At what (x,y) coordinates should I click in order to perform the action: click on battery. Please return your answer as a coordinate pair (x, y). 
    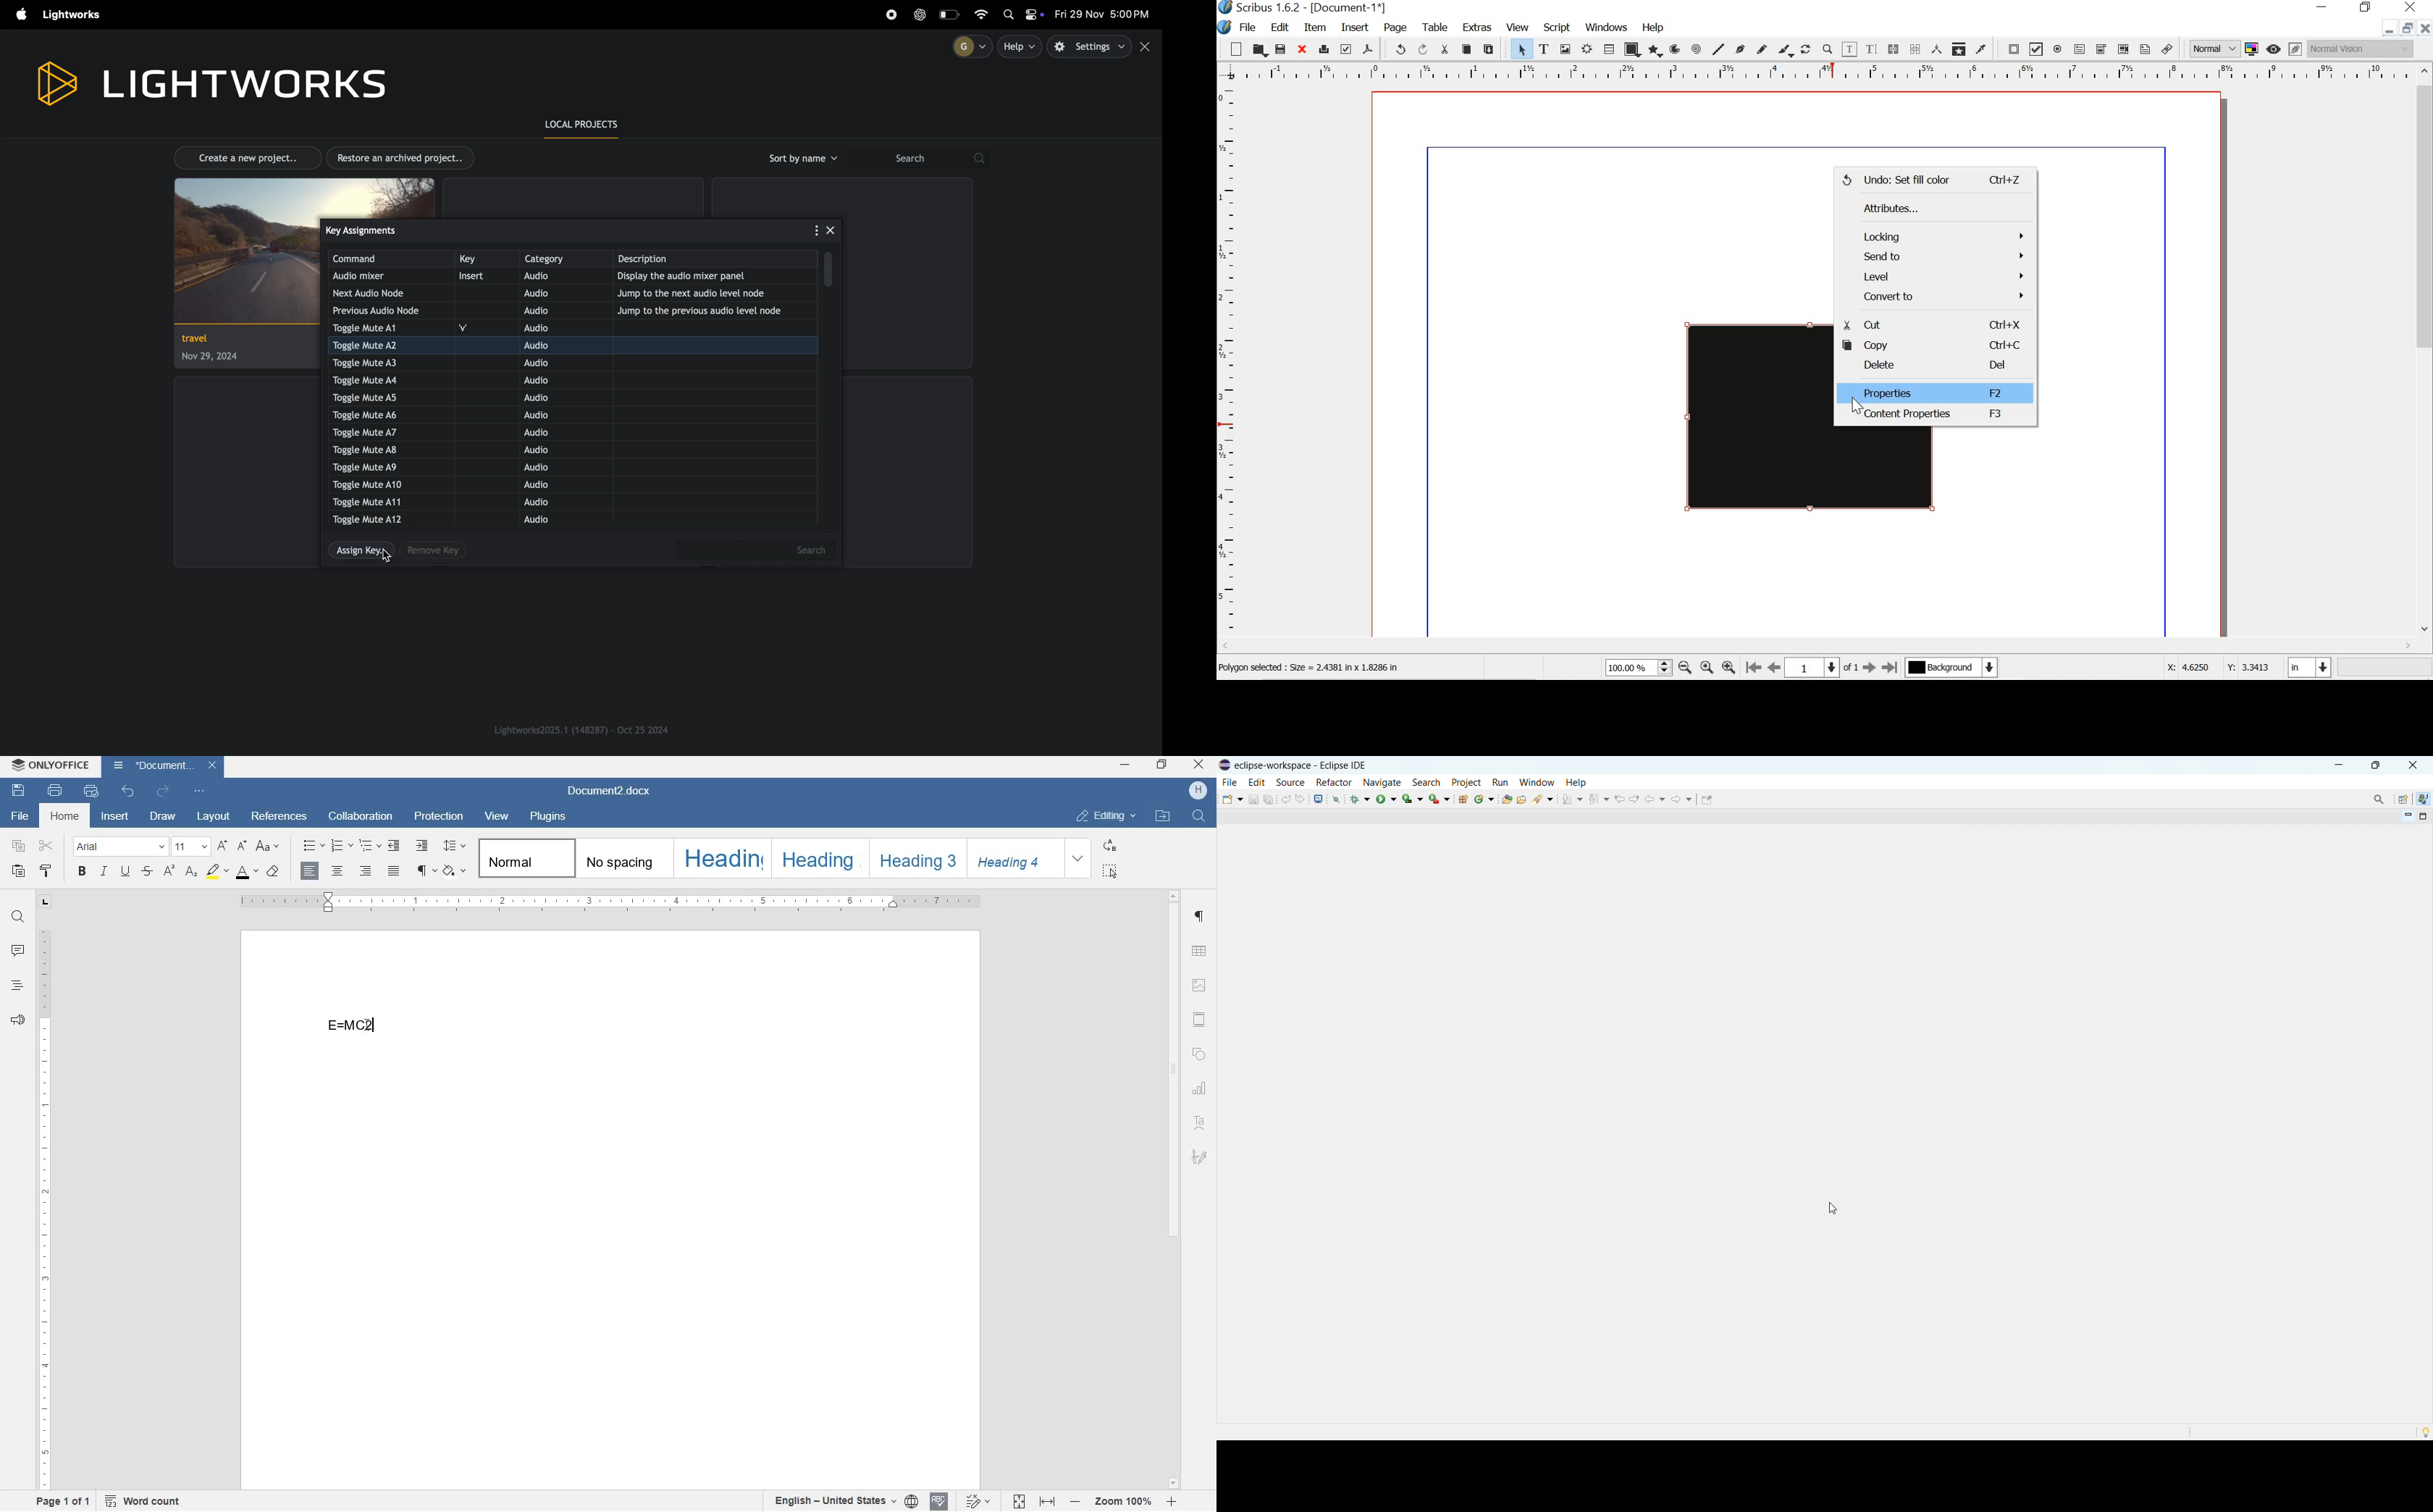
    Looking at the image, I should click on (950, 14).